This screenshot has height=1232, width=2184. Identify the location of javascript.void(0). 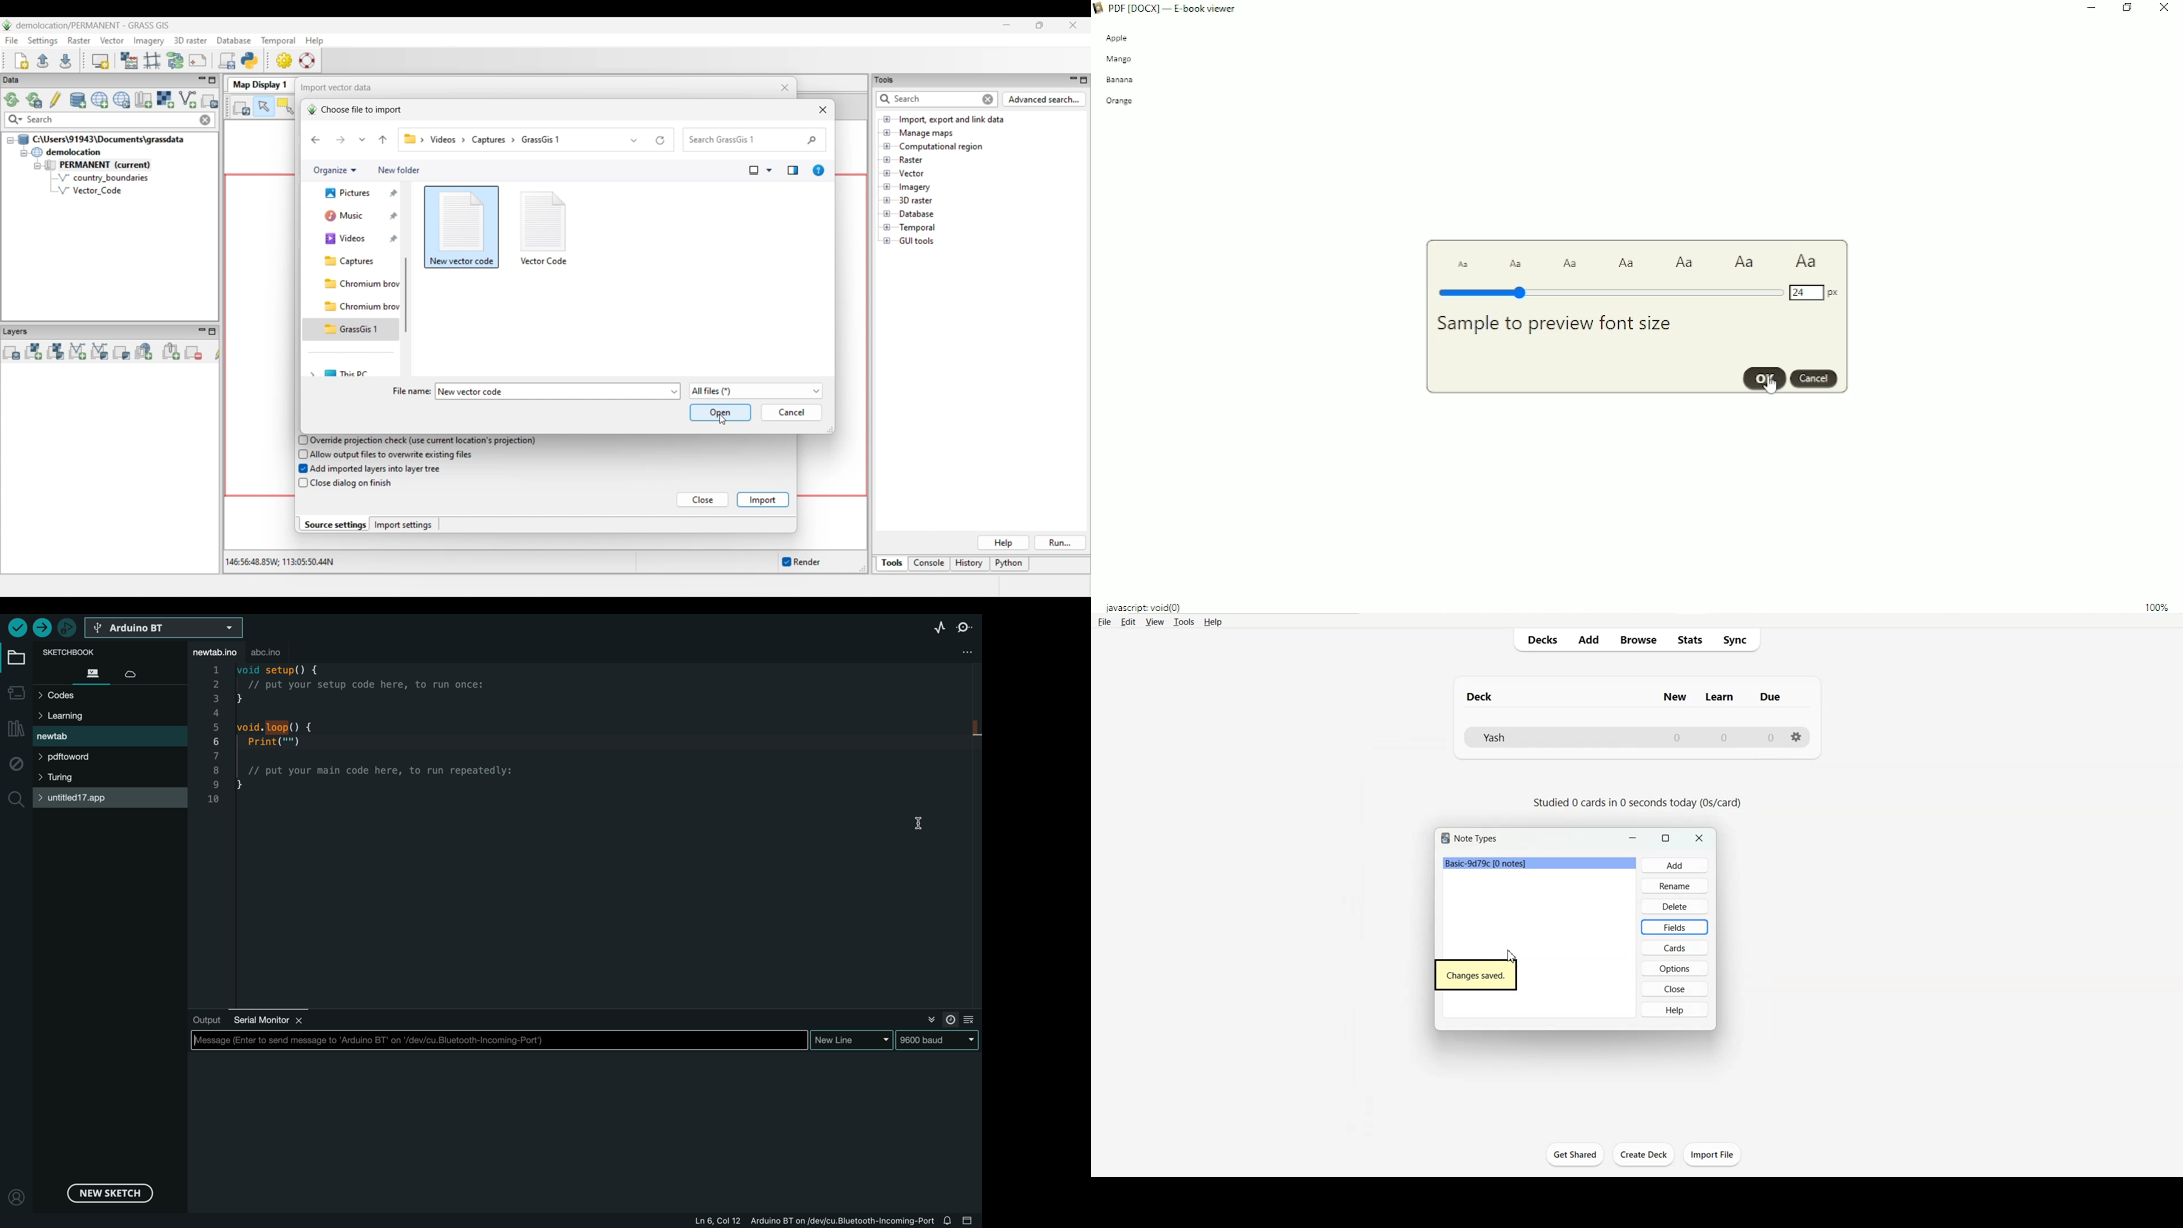
(1146, 606).